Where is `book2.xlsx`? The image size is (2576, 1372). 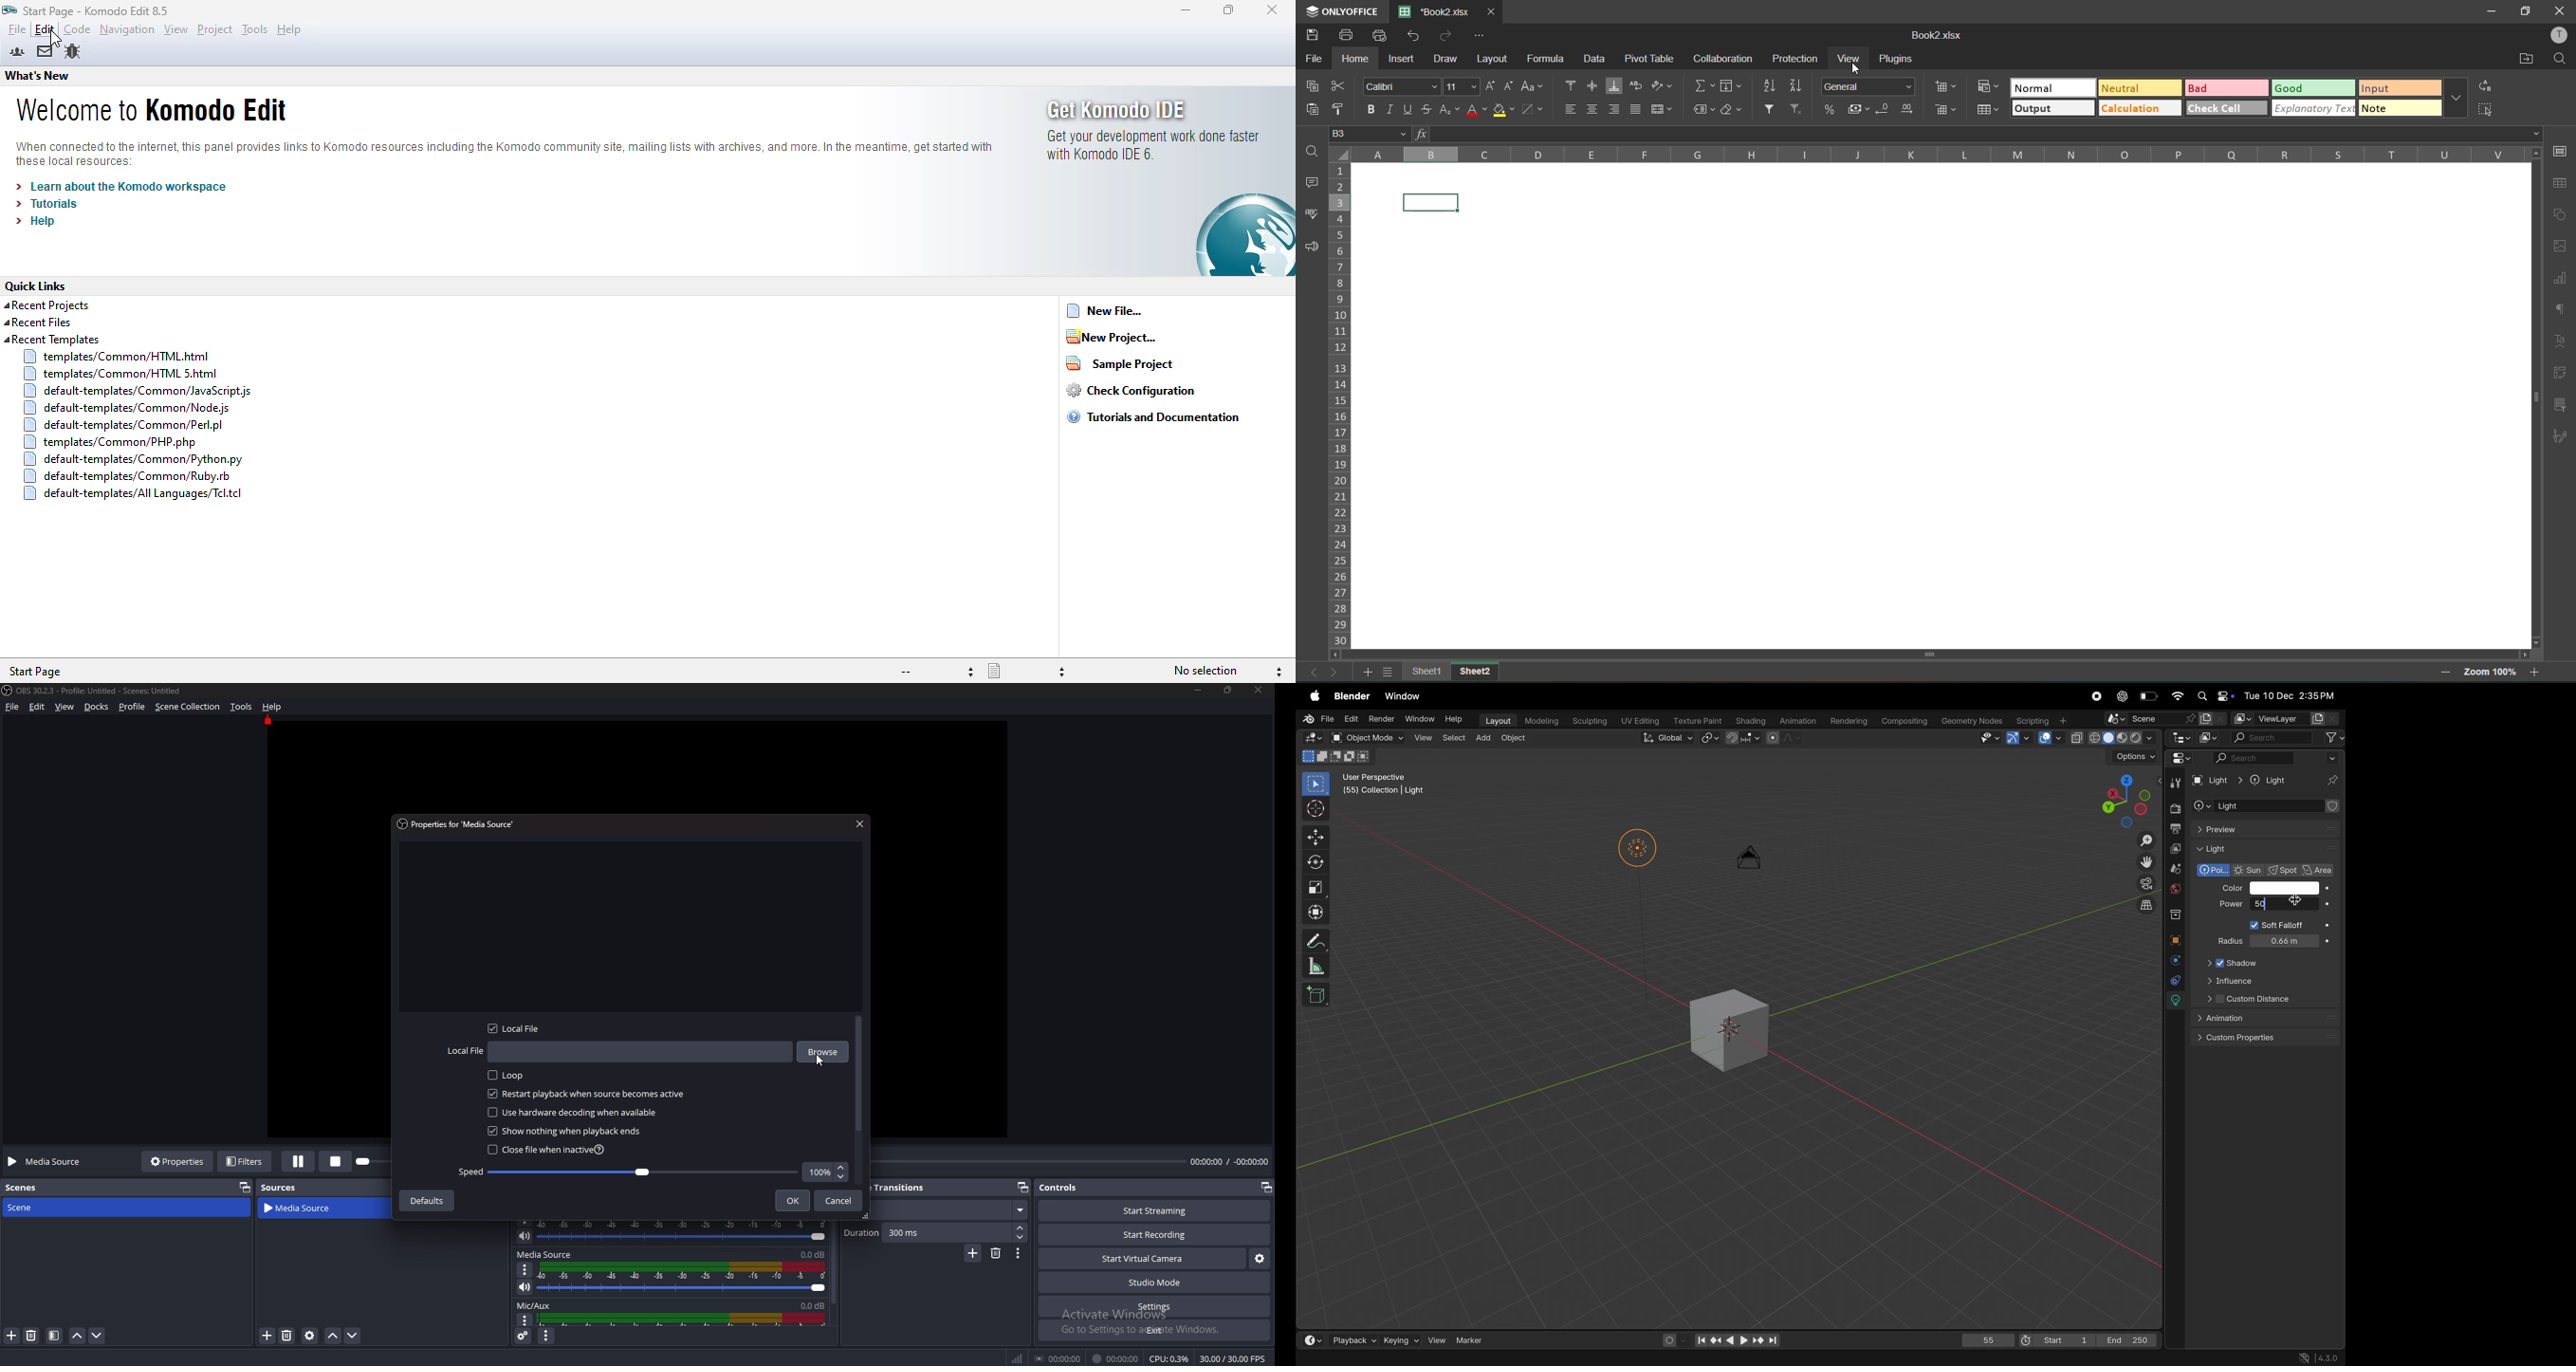
book2.xlsx is located at coordinates (1436, 11).